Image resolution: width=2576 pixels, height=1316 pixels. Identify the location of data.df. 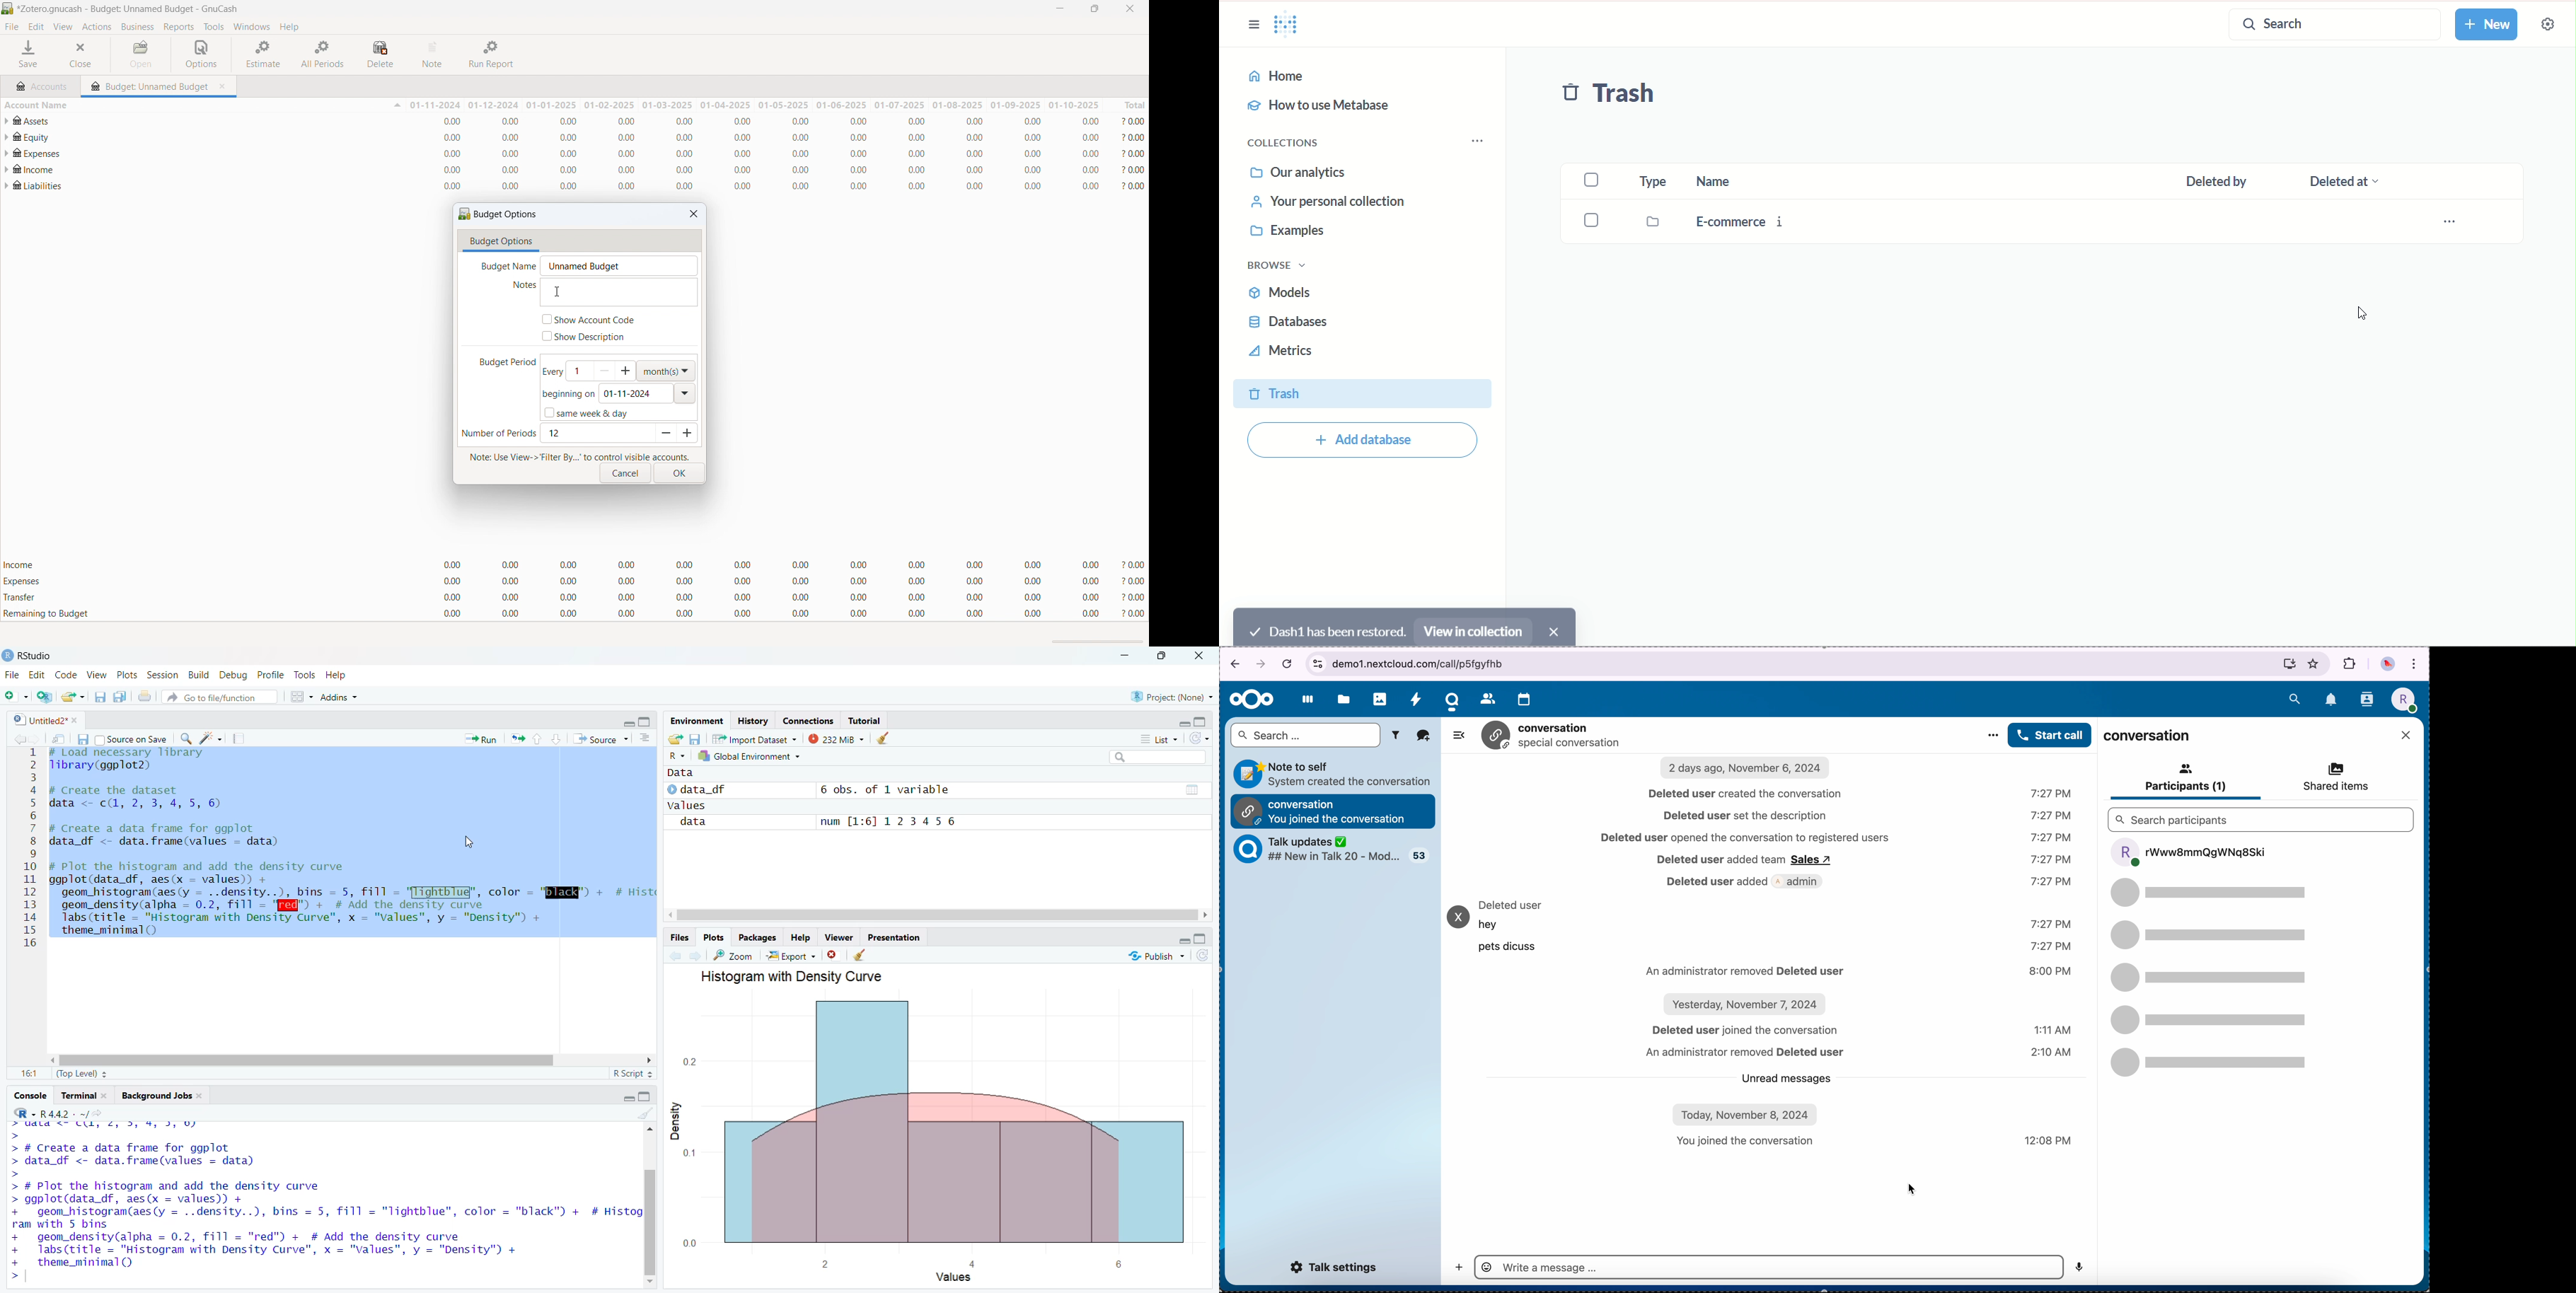
(708, 789).